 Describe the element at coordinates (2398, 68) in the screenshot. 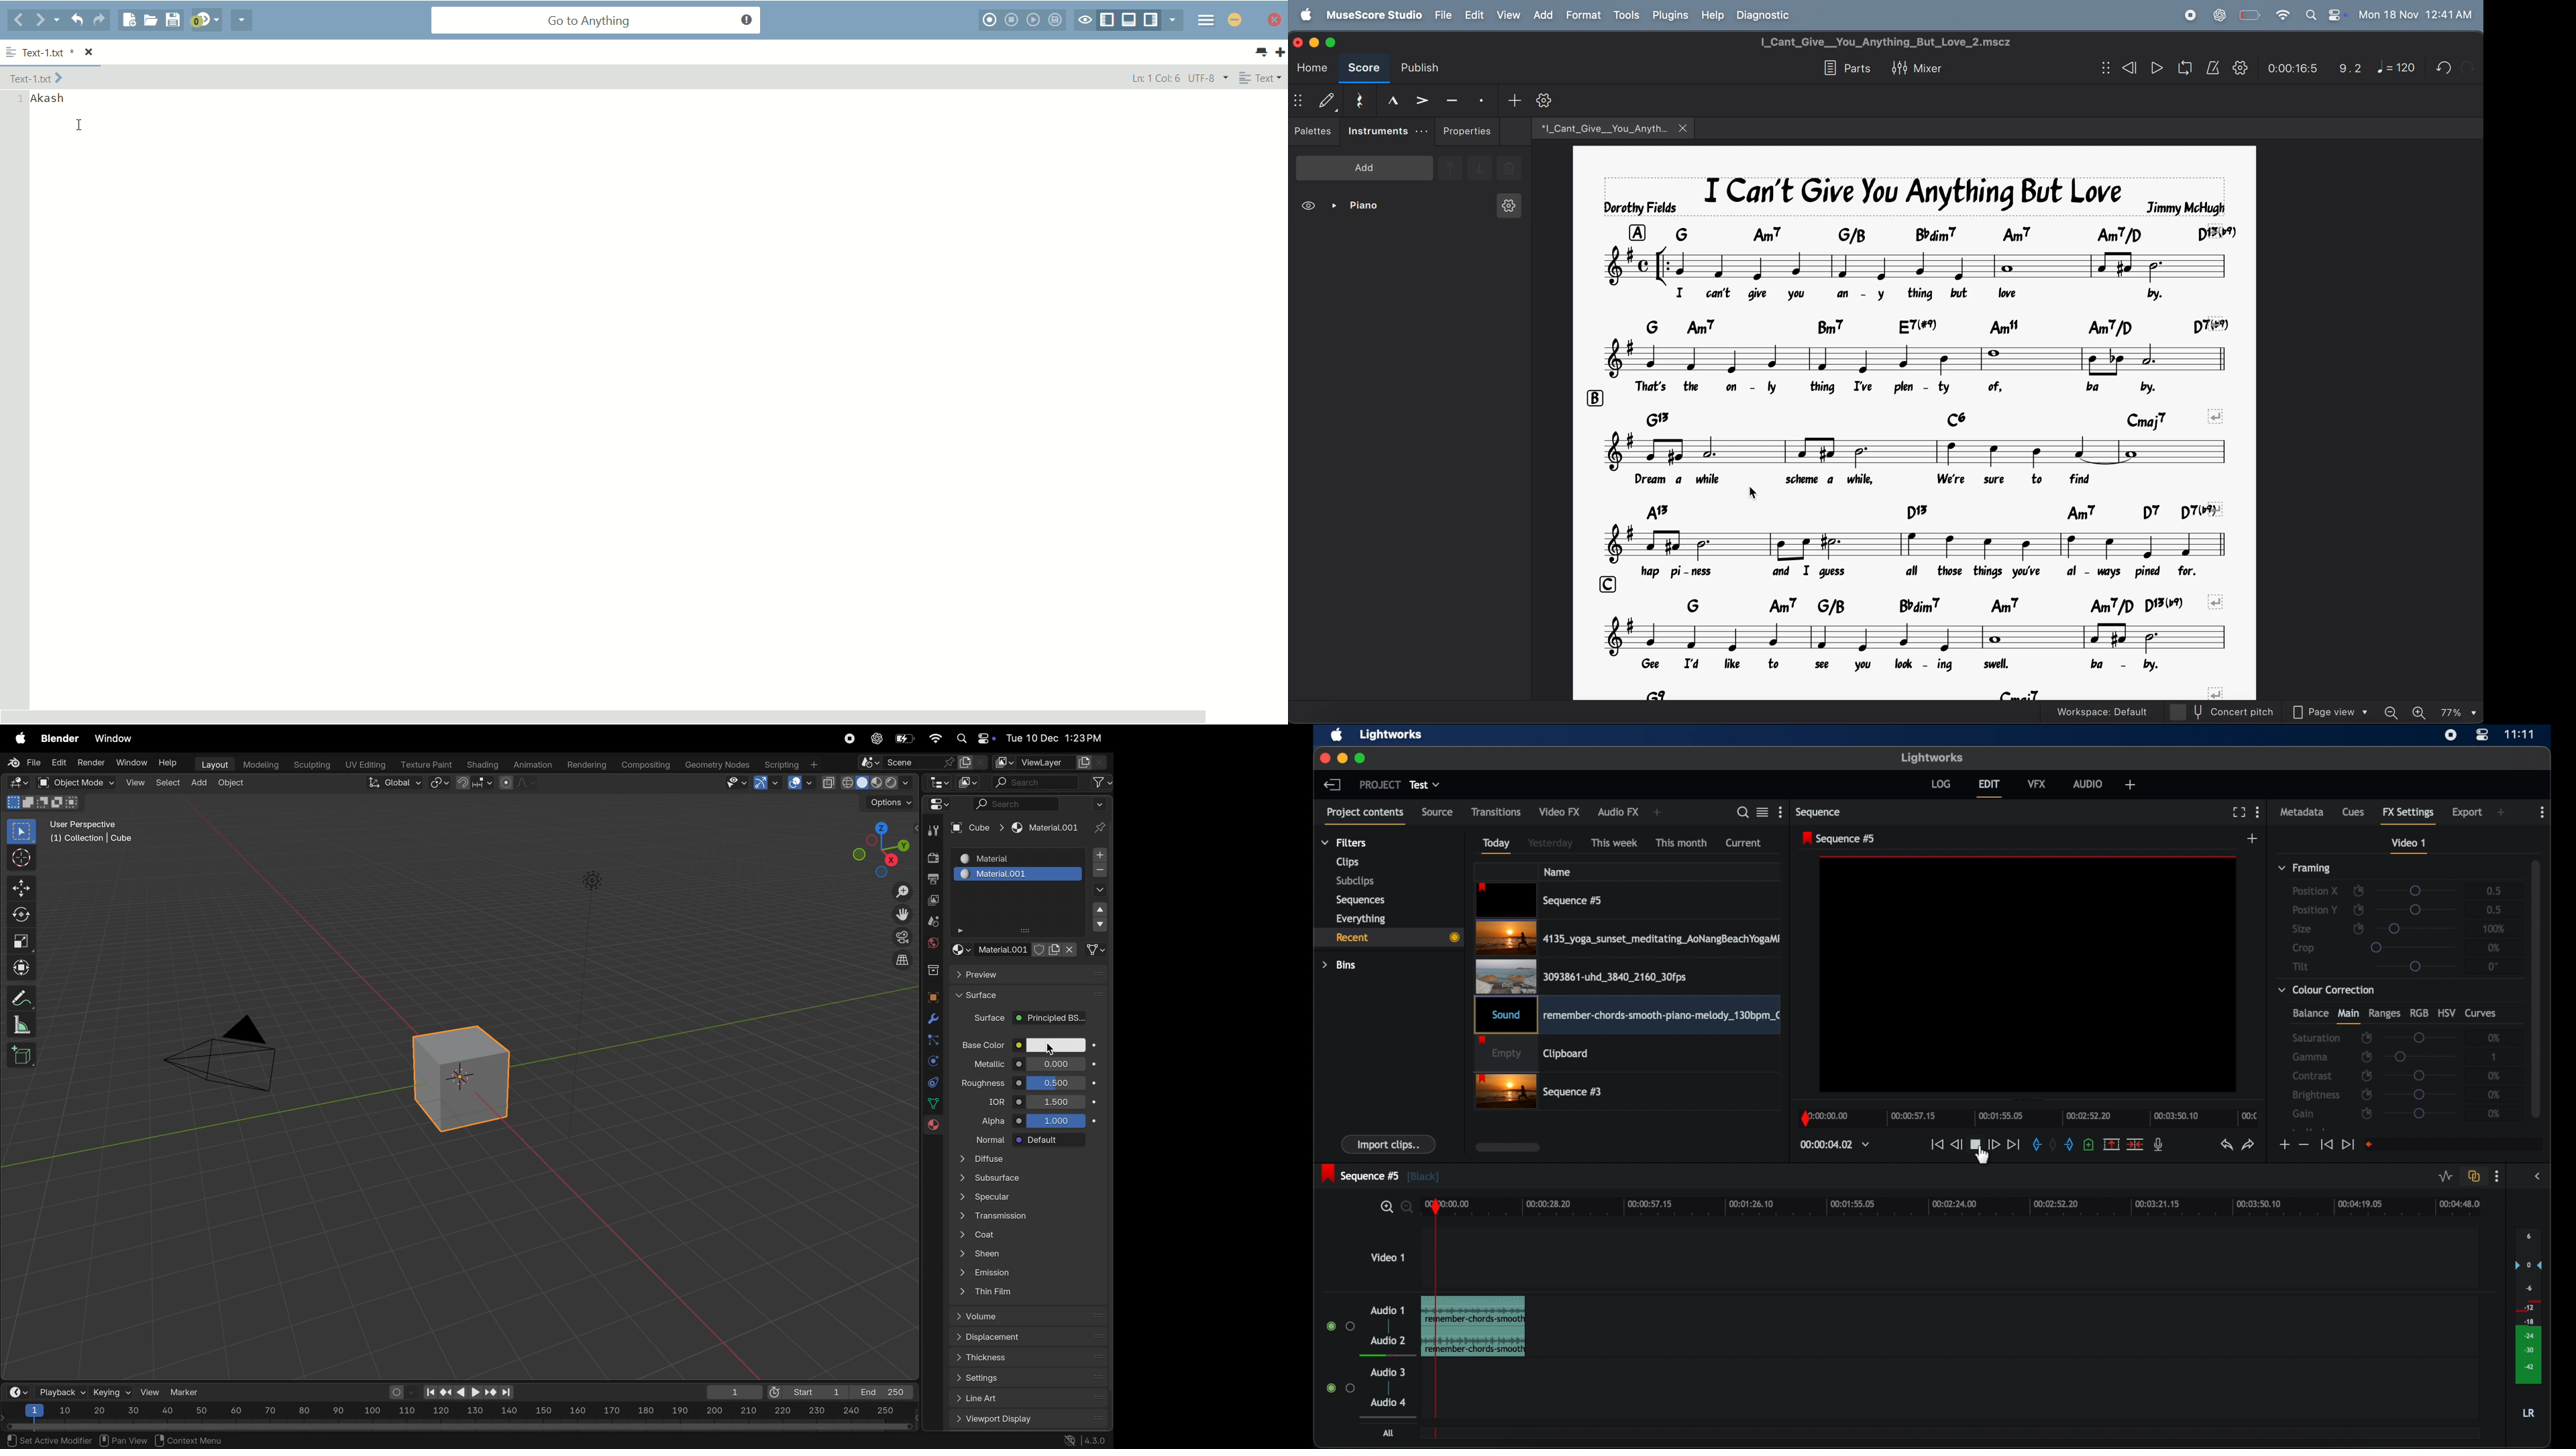

I see `note 120` at that location.